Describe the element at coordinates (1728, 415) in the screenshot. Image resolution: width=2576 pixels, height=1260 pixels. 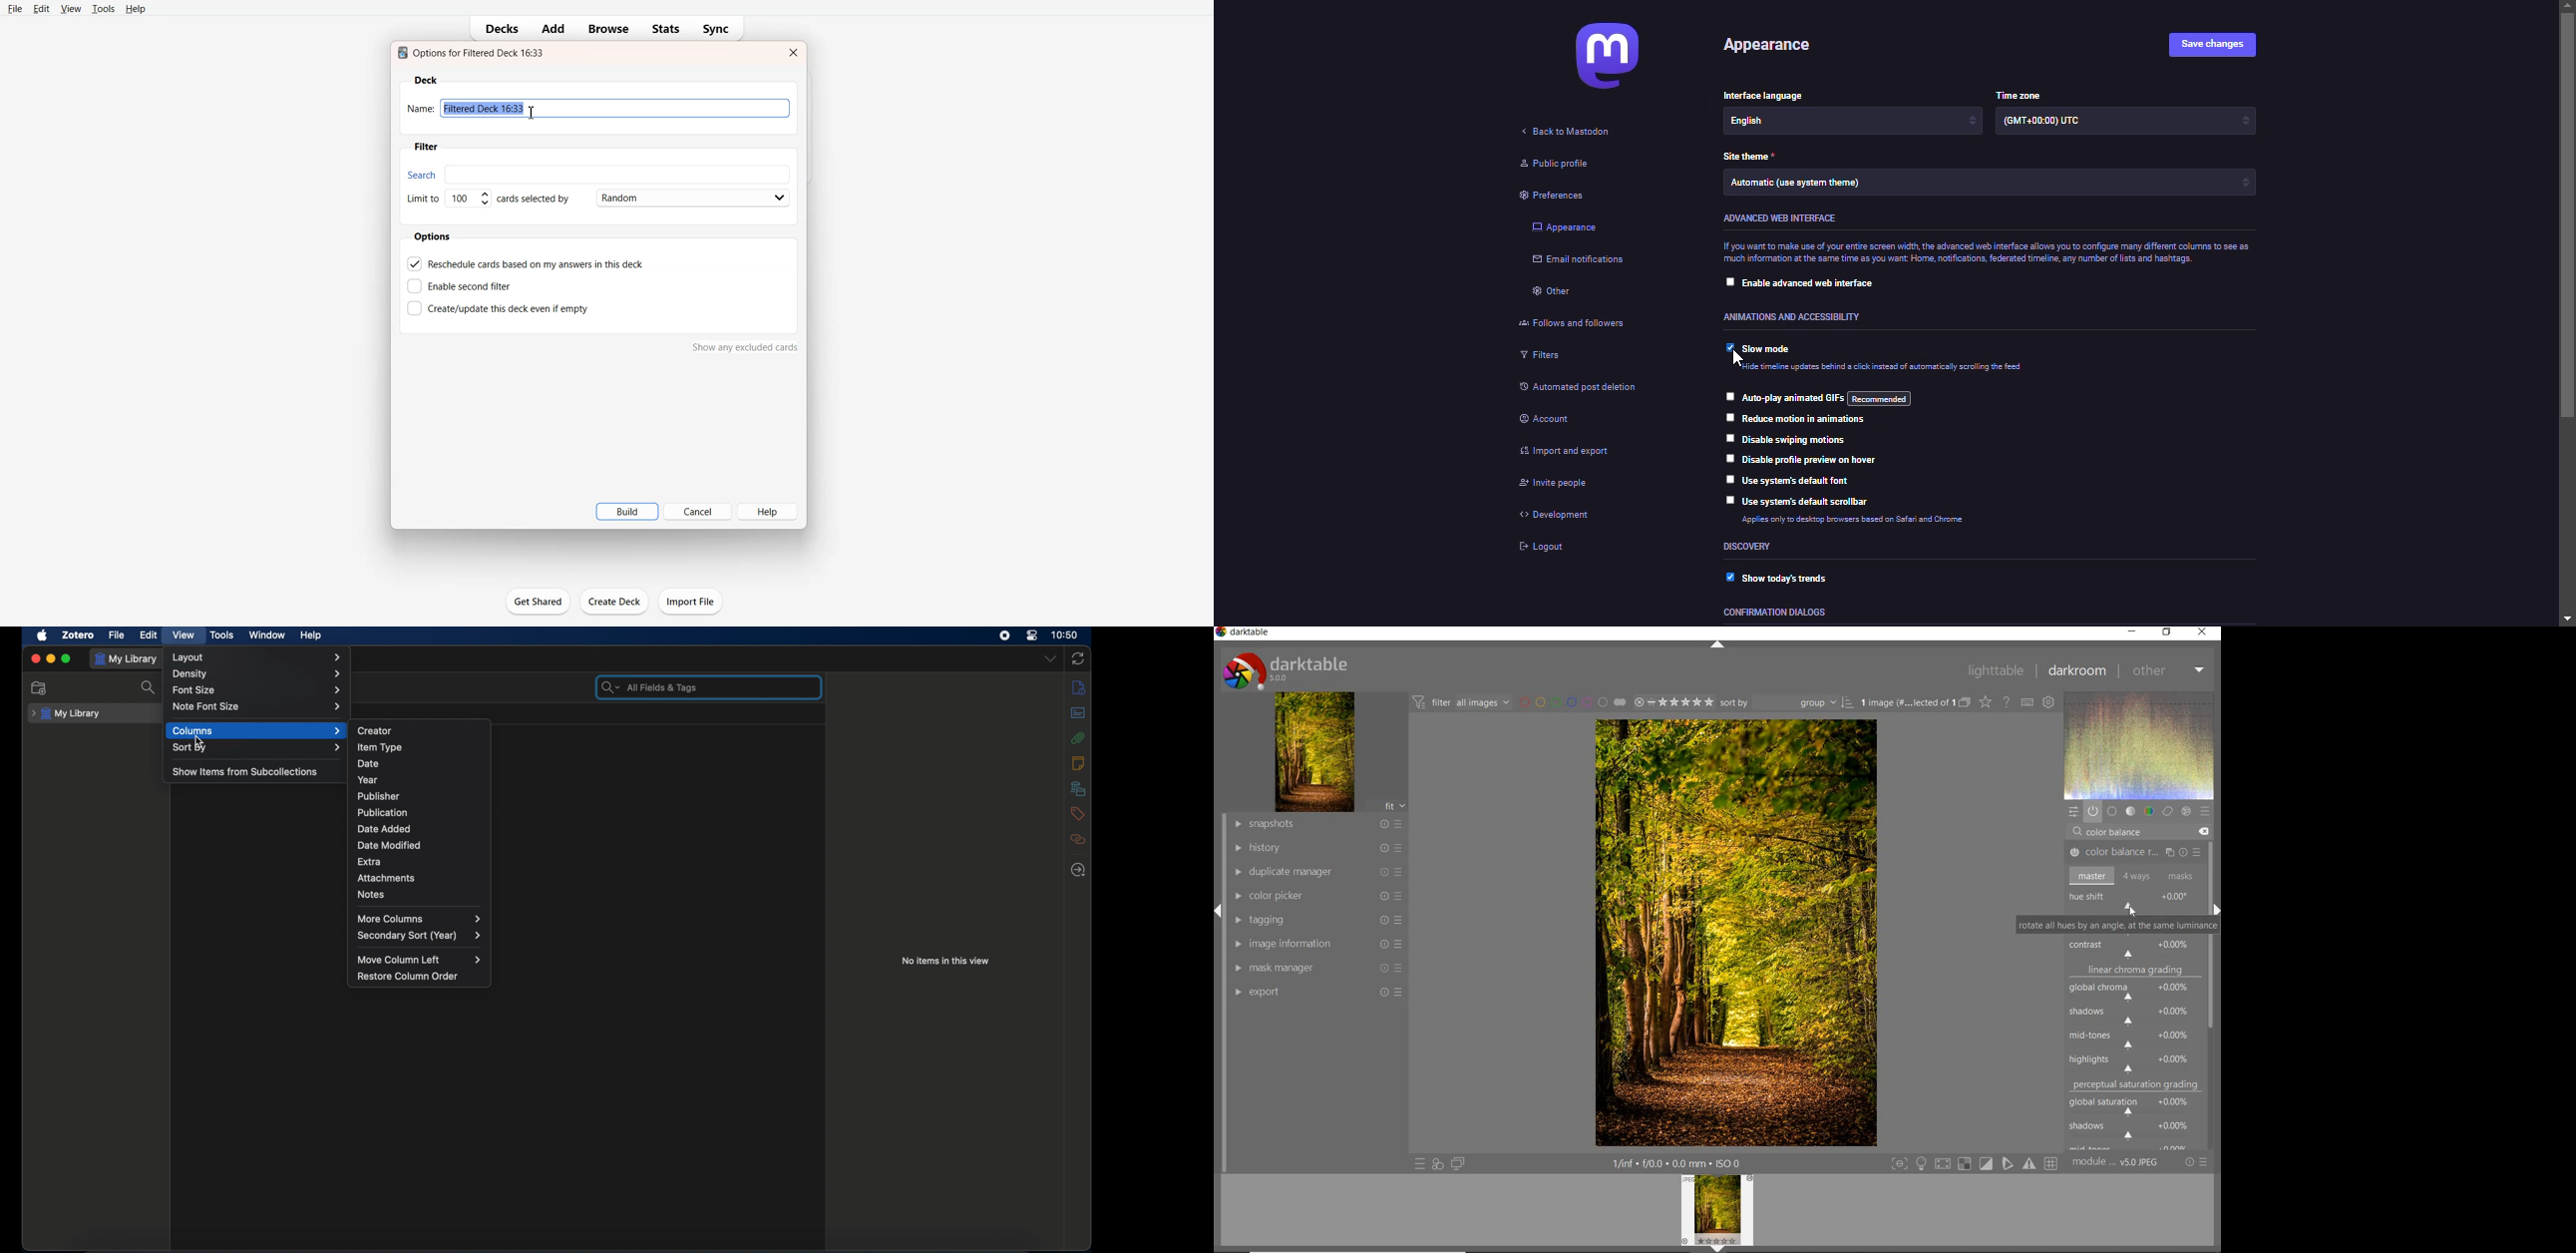
I see `click to select` at that location.